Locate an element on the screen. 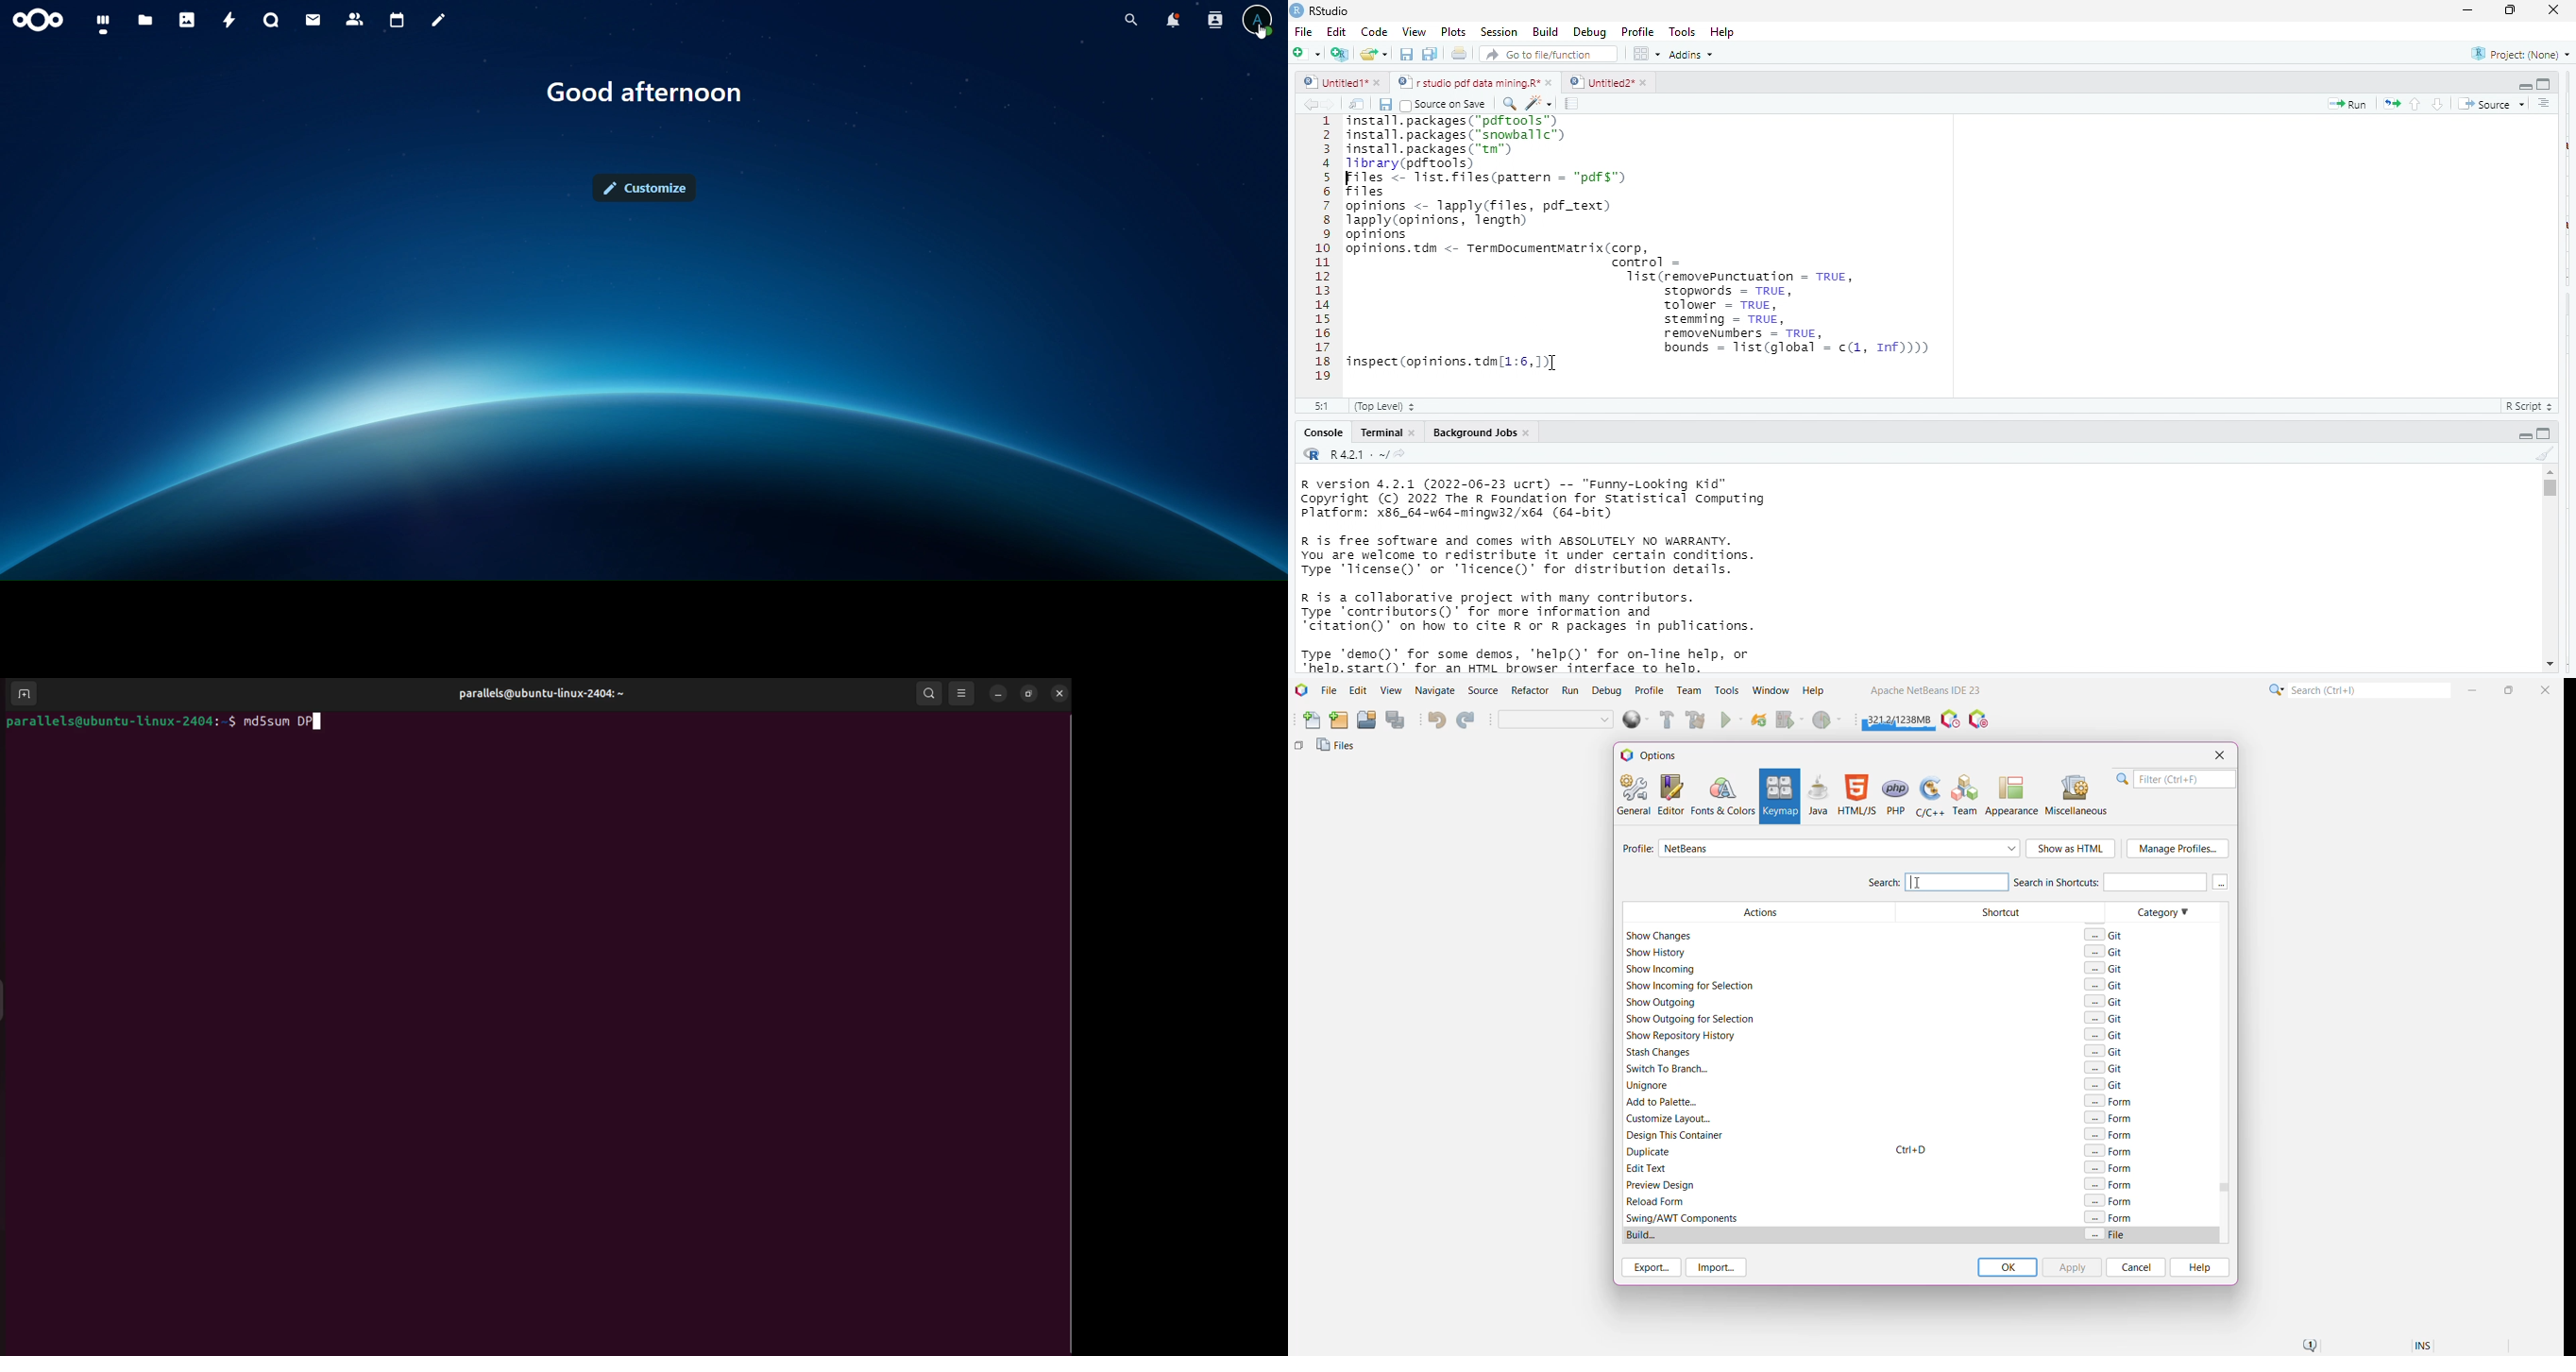 The image size is (2576, 1372). tools is located at coordinates (1685, 30).